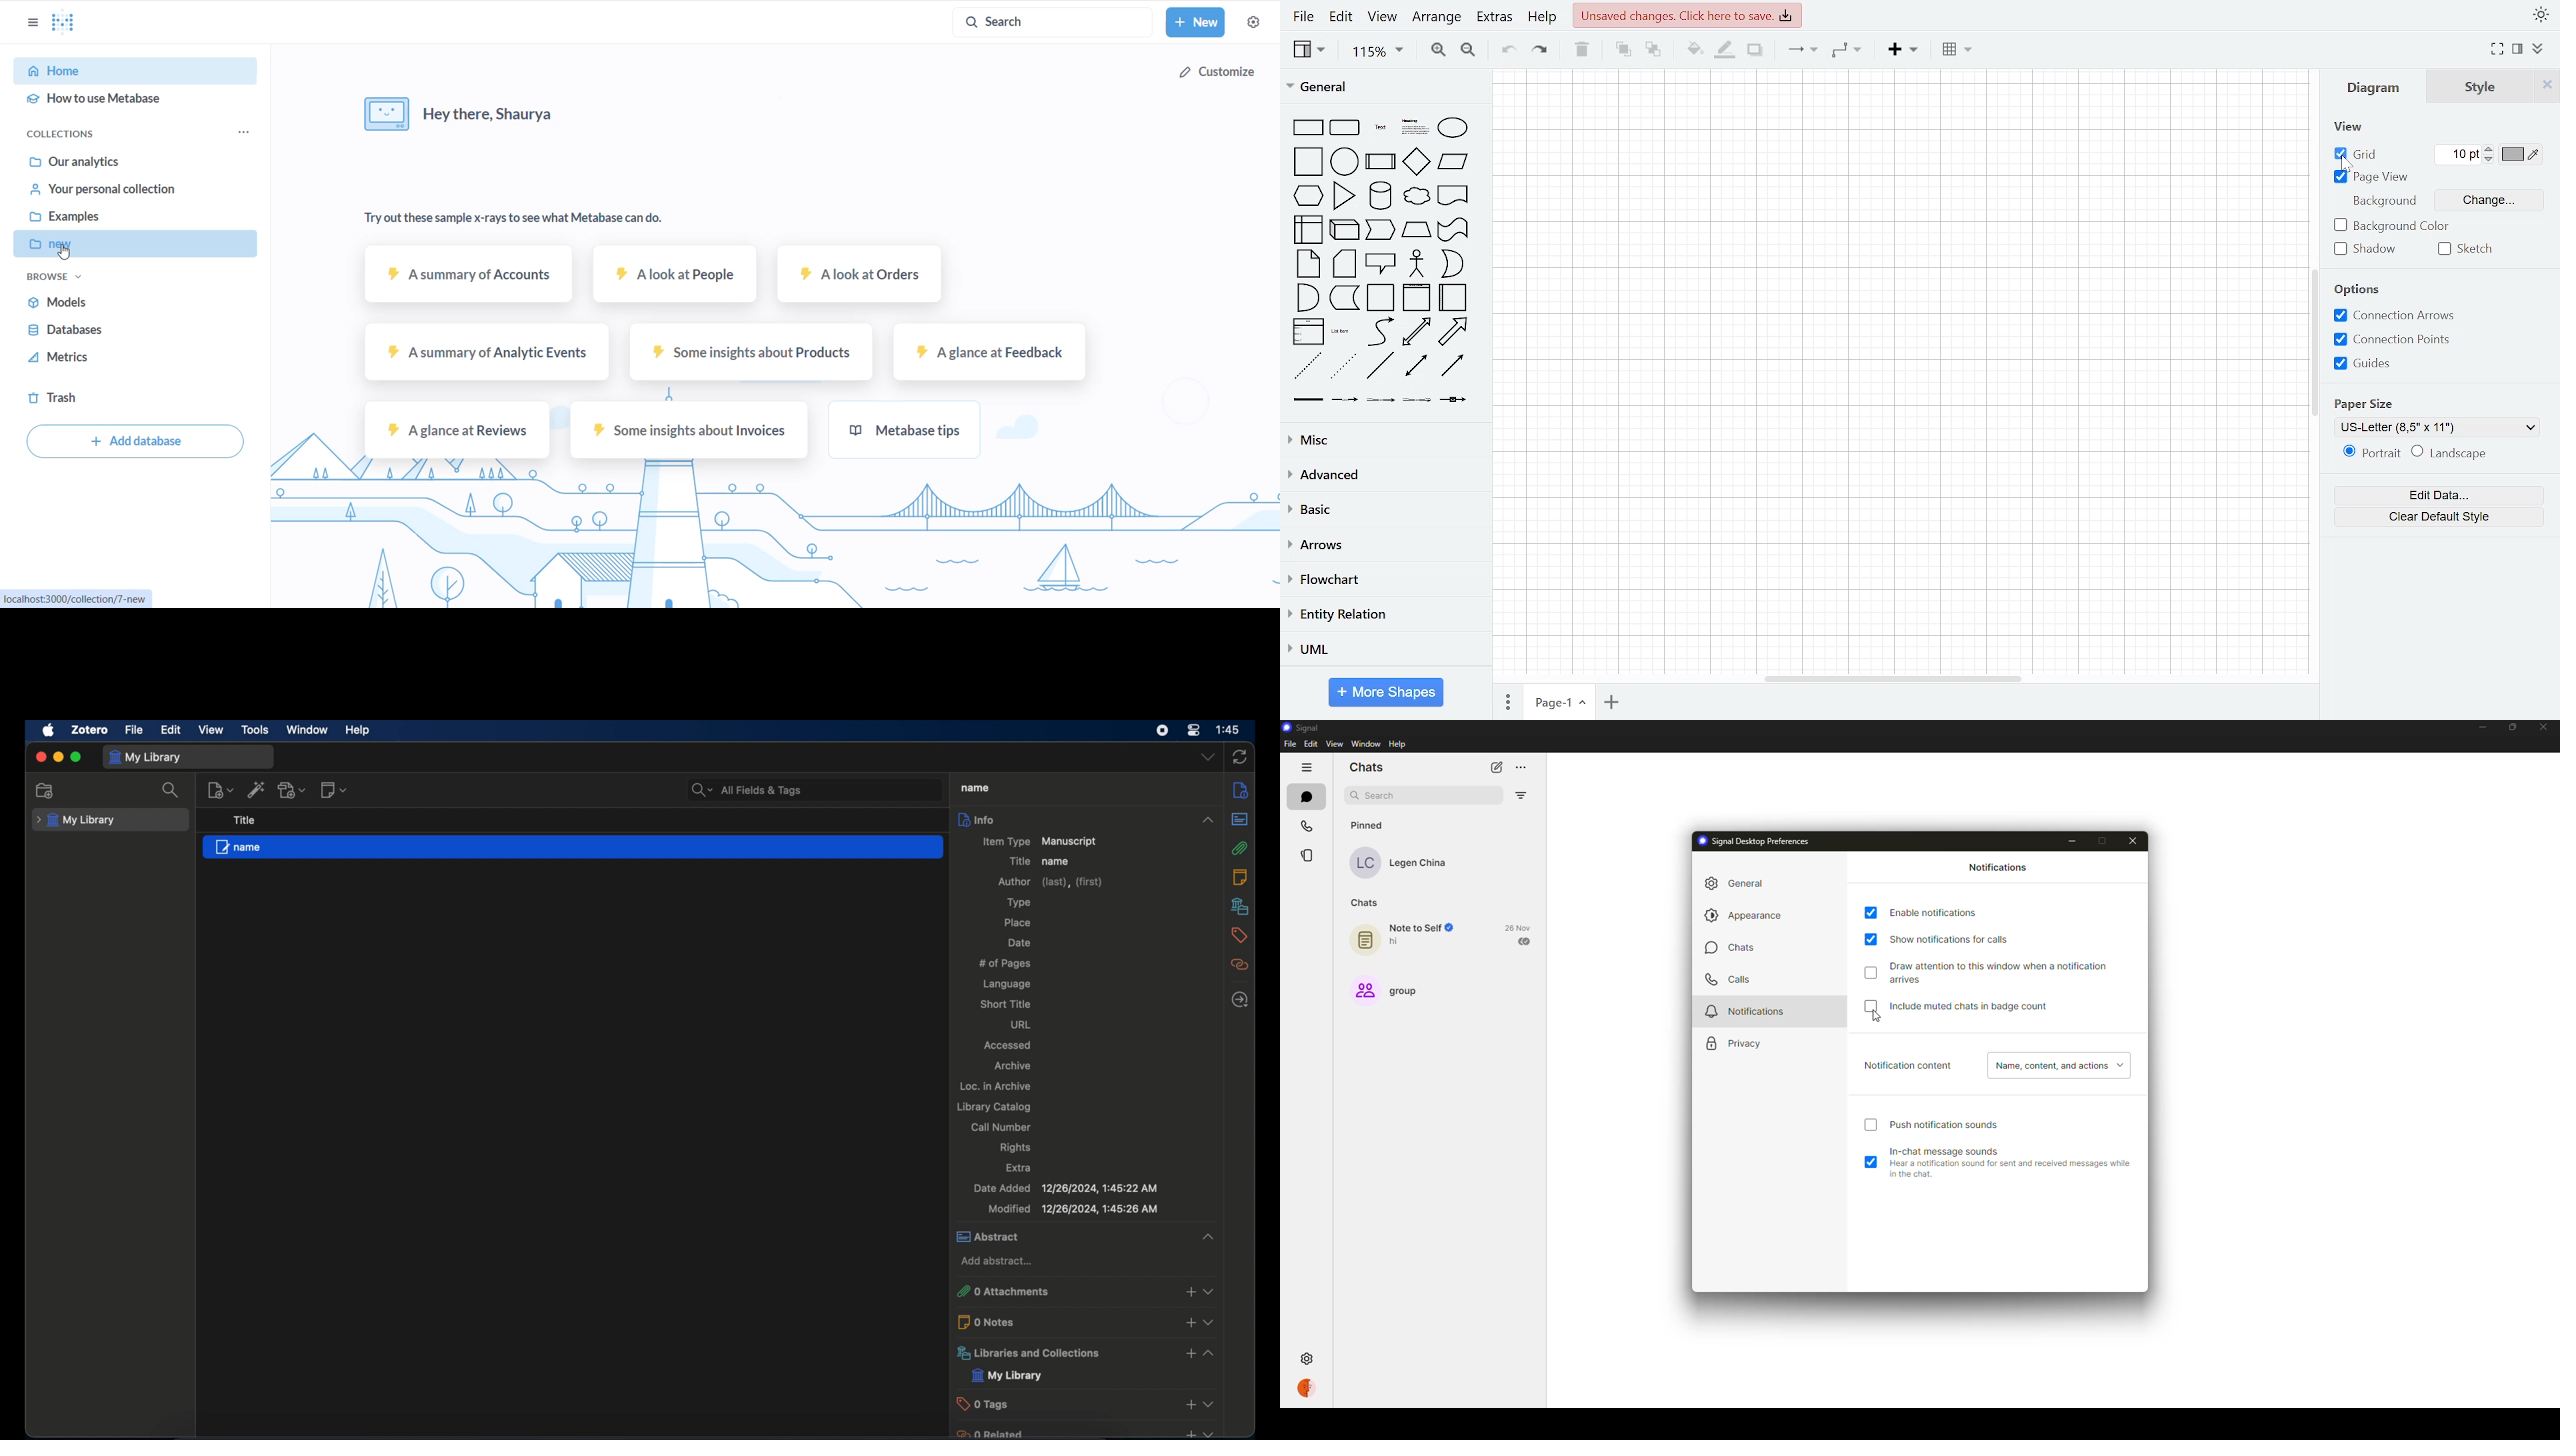  I want to click on click to enable, so click(1870, 1005).